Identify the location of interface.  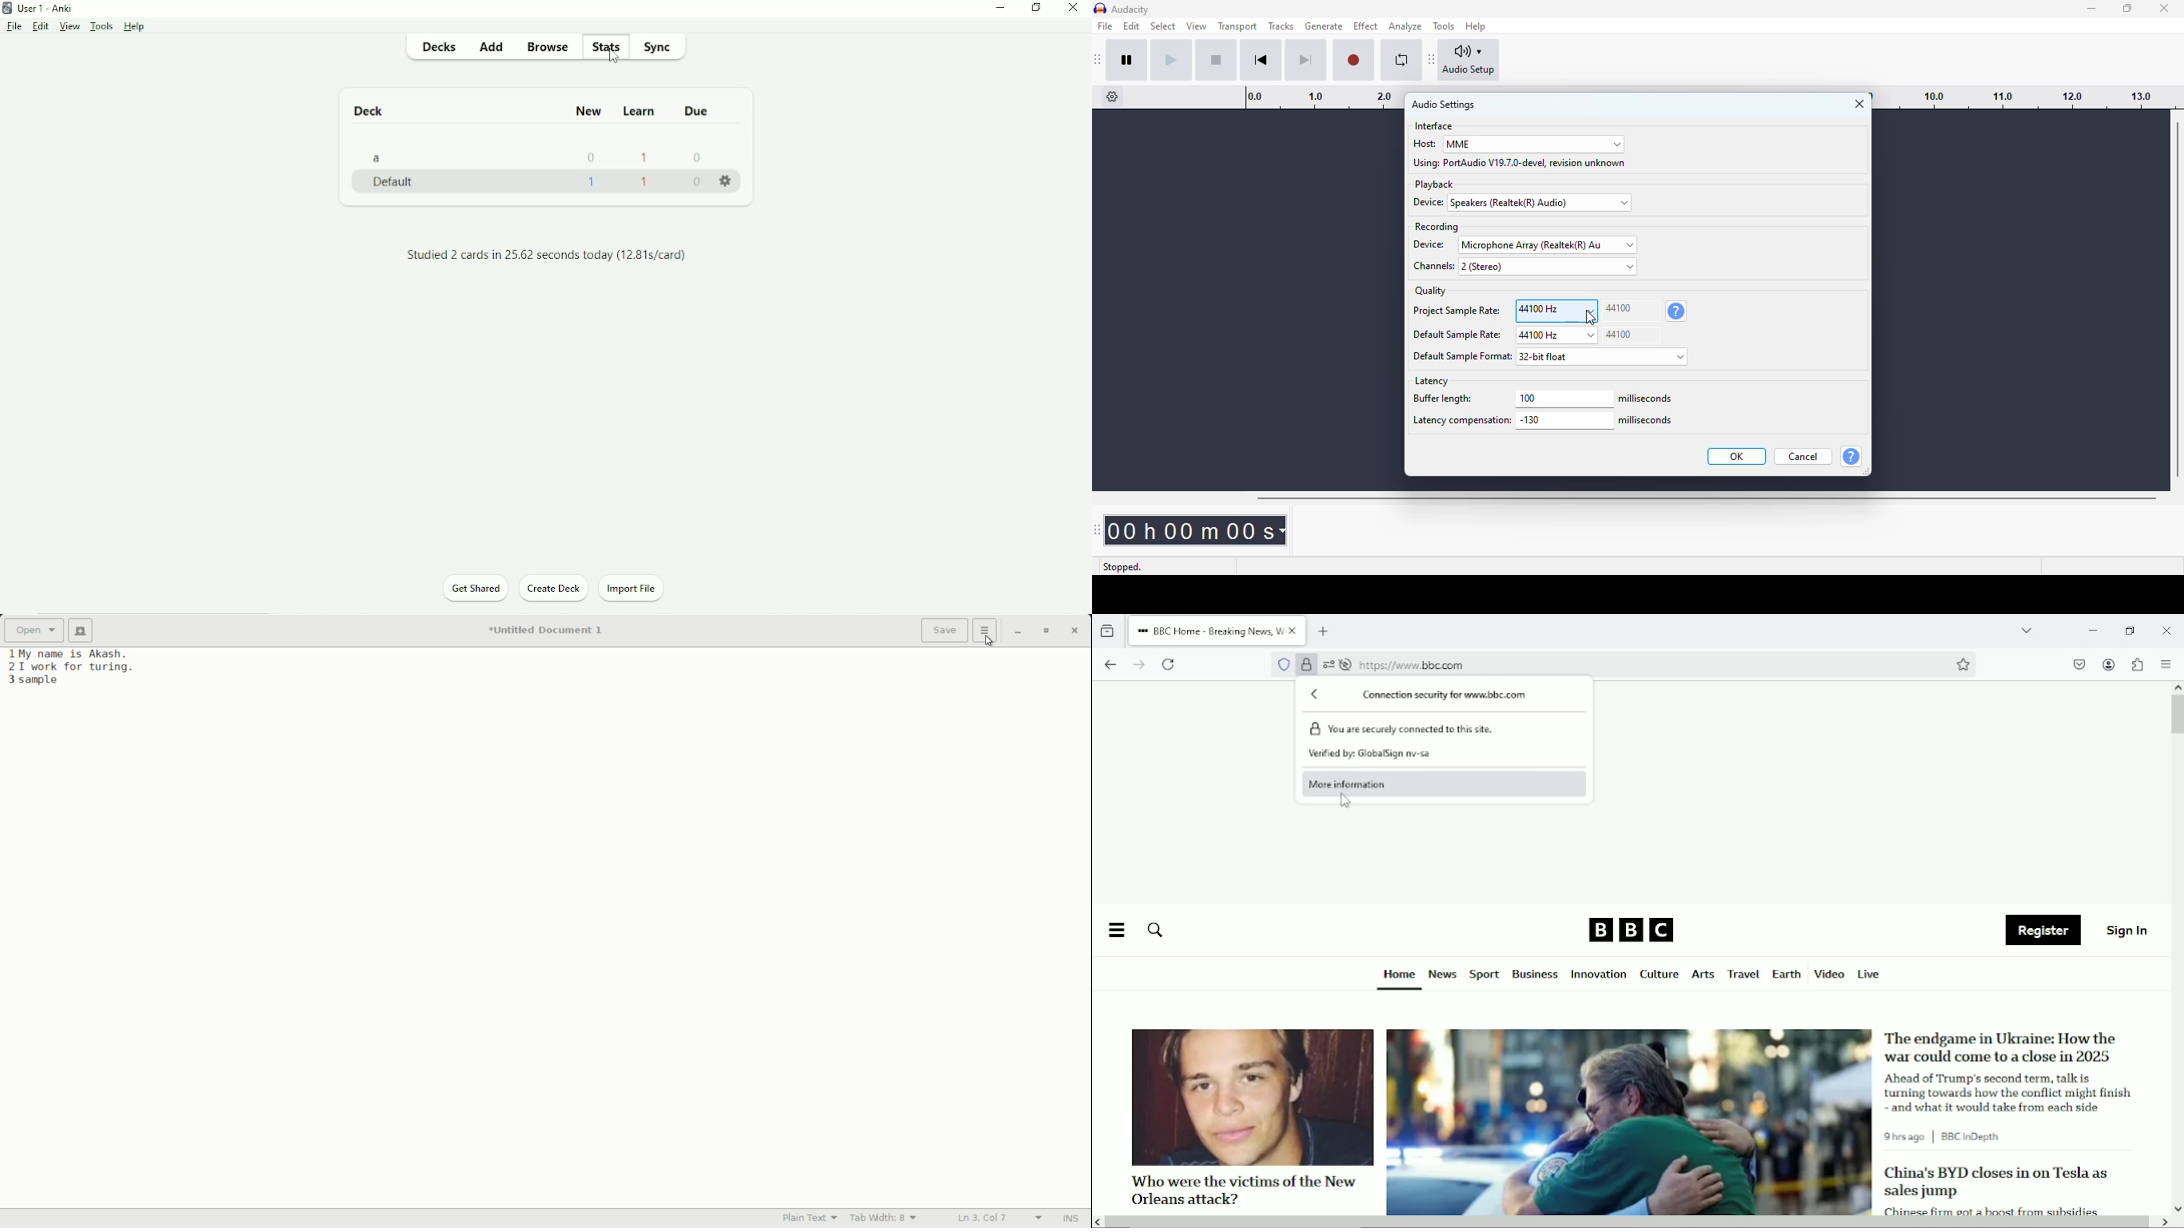
(1434, 126).